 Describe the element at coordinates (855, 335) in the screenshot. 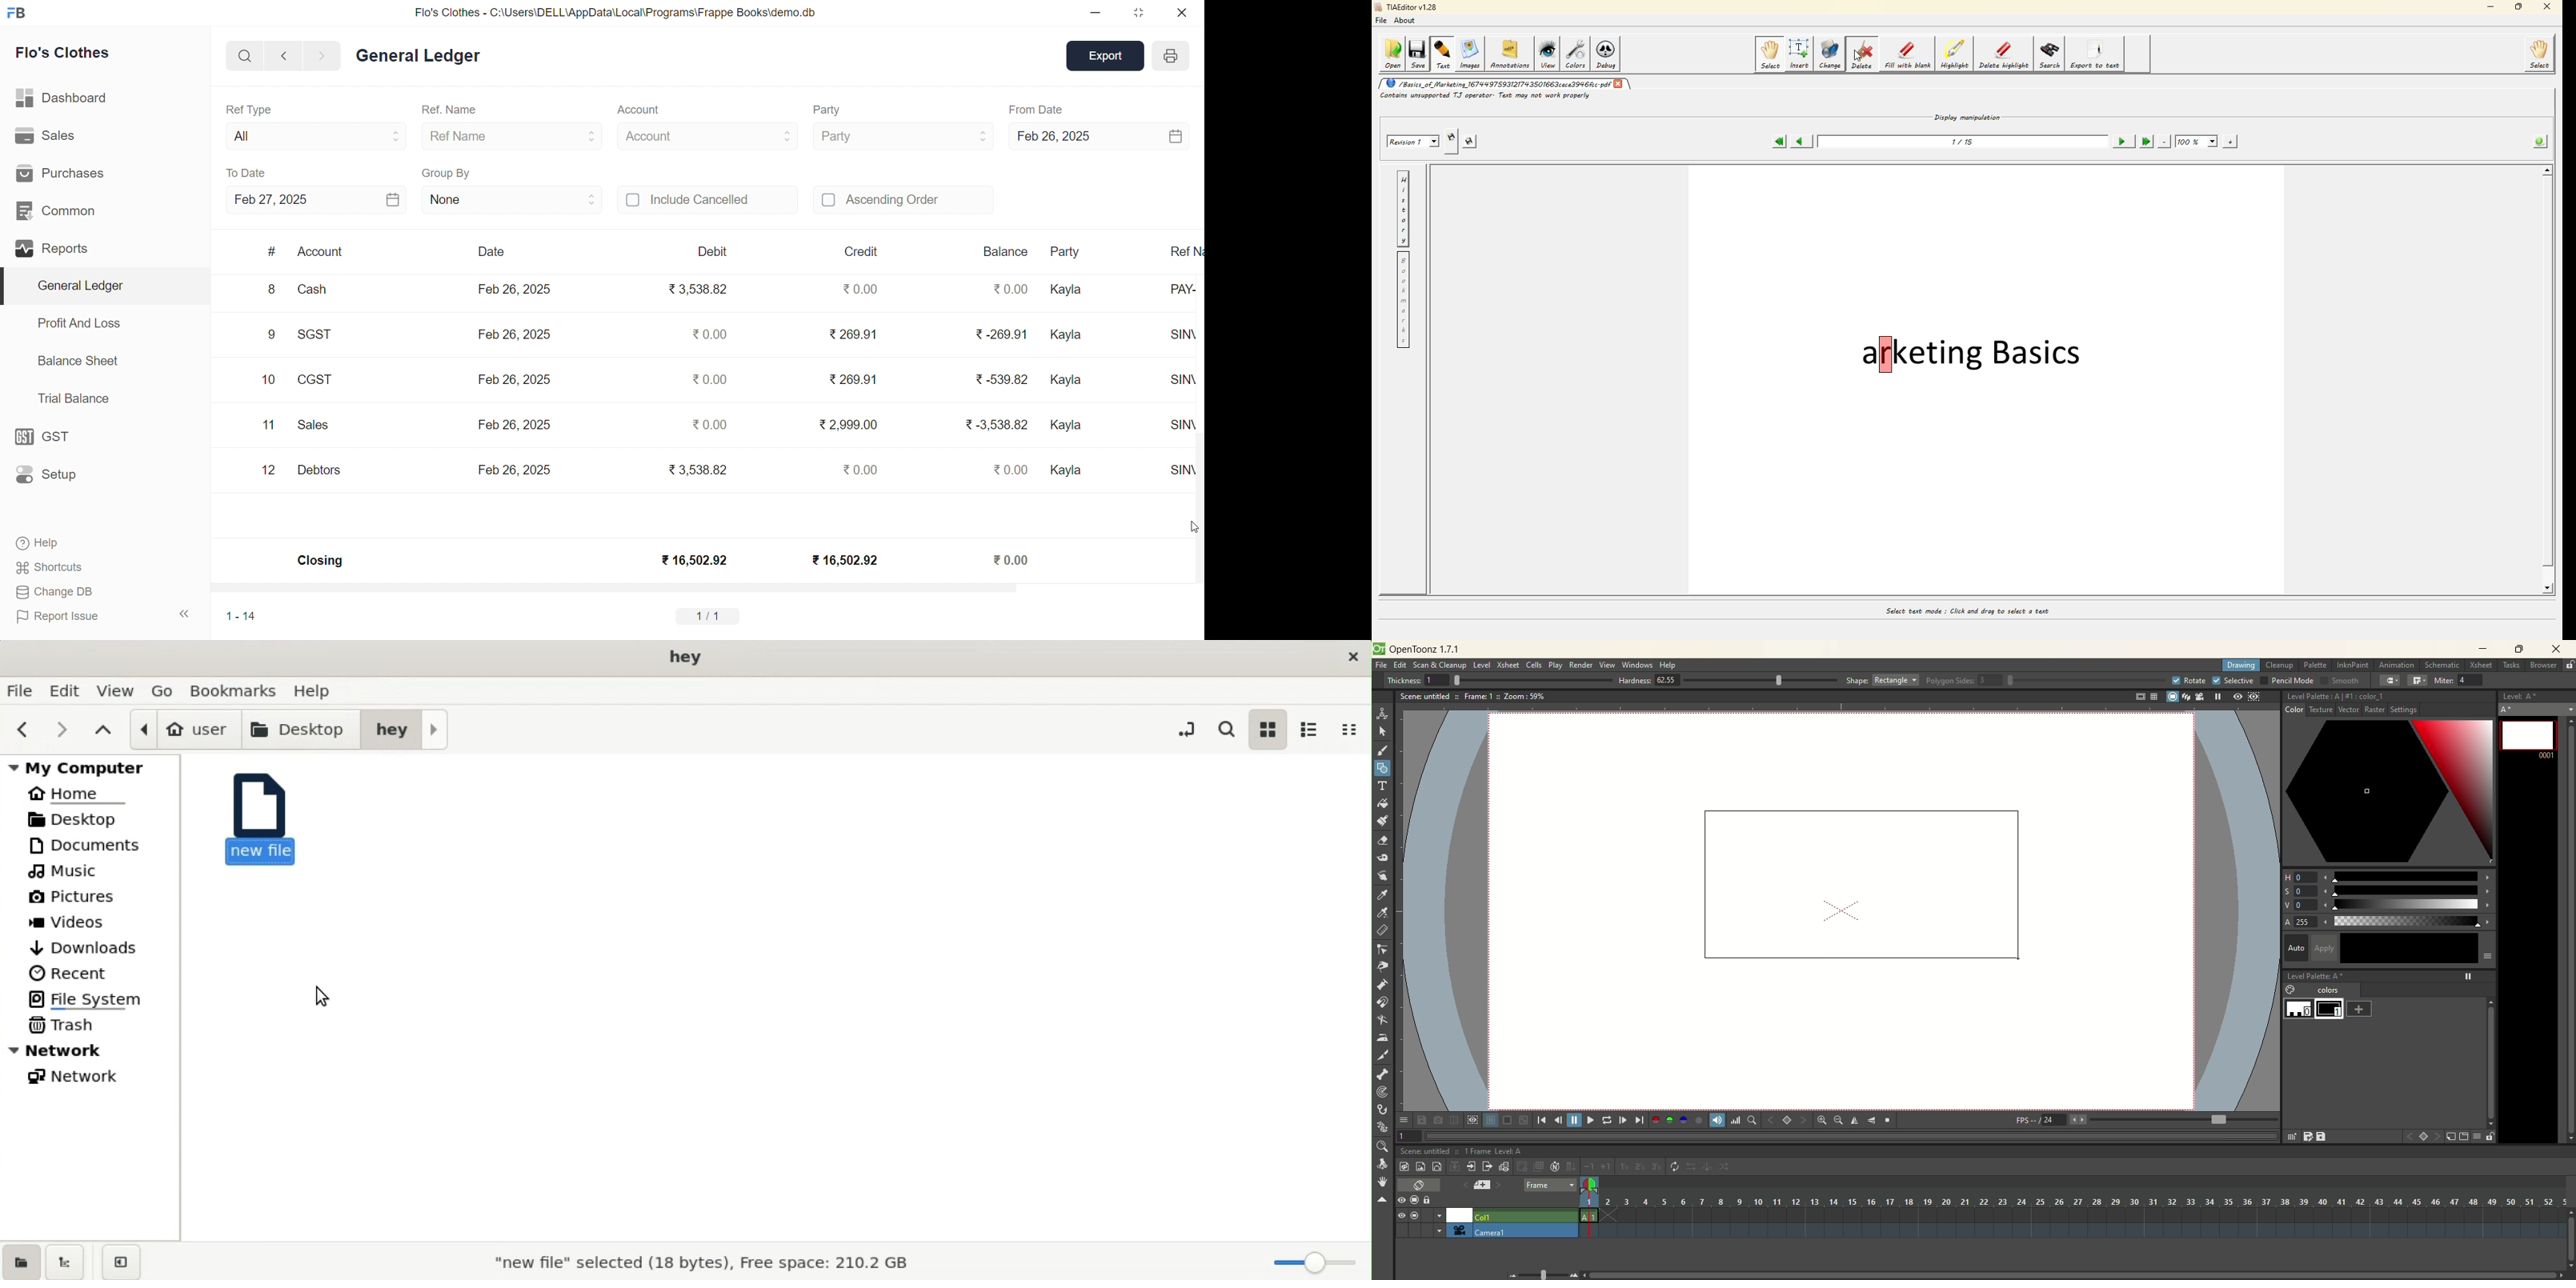

I see `₹269.91` at that location.